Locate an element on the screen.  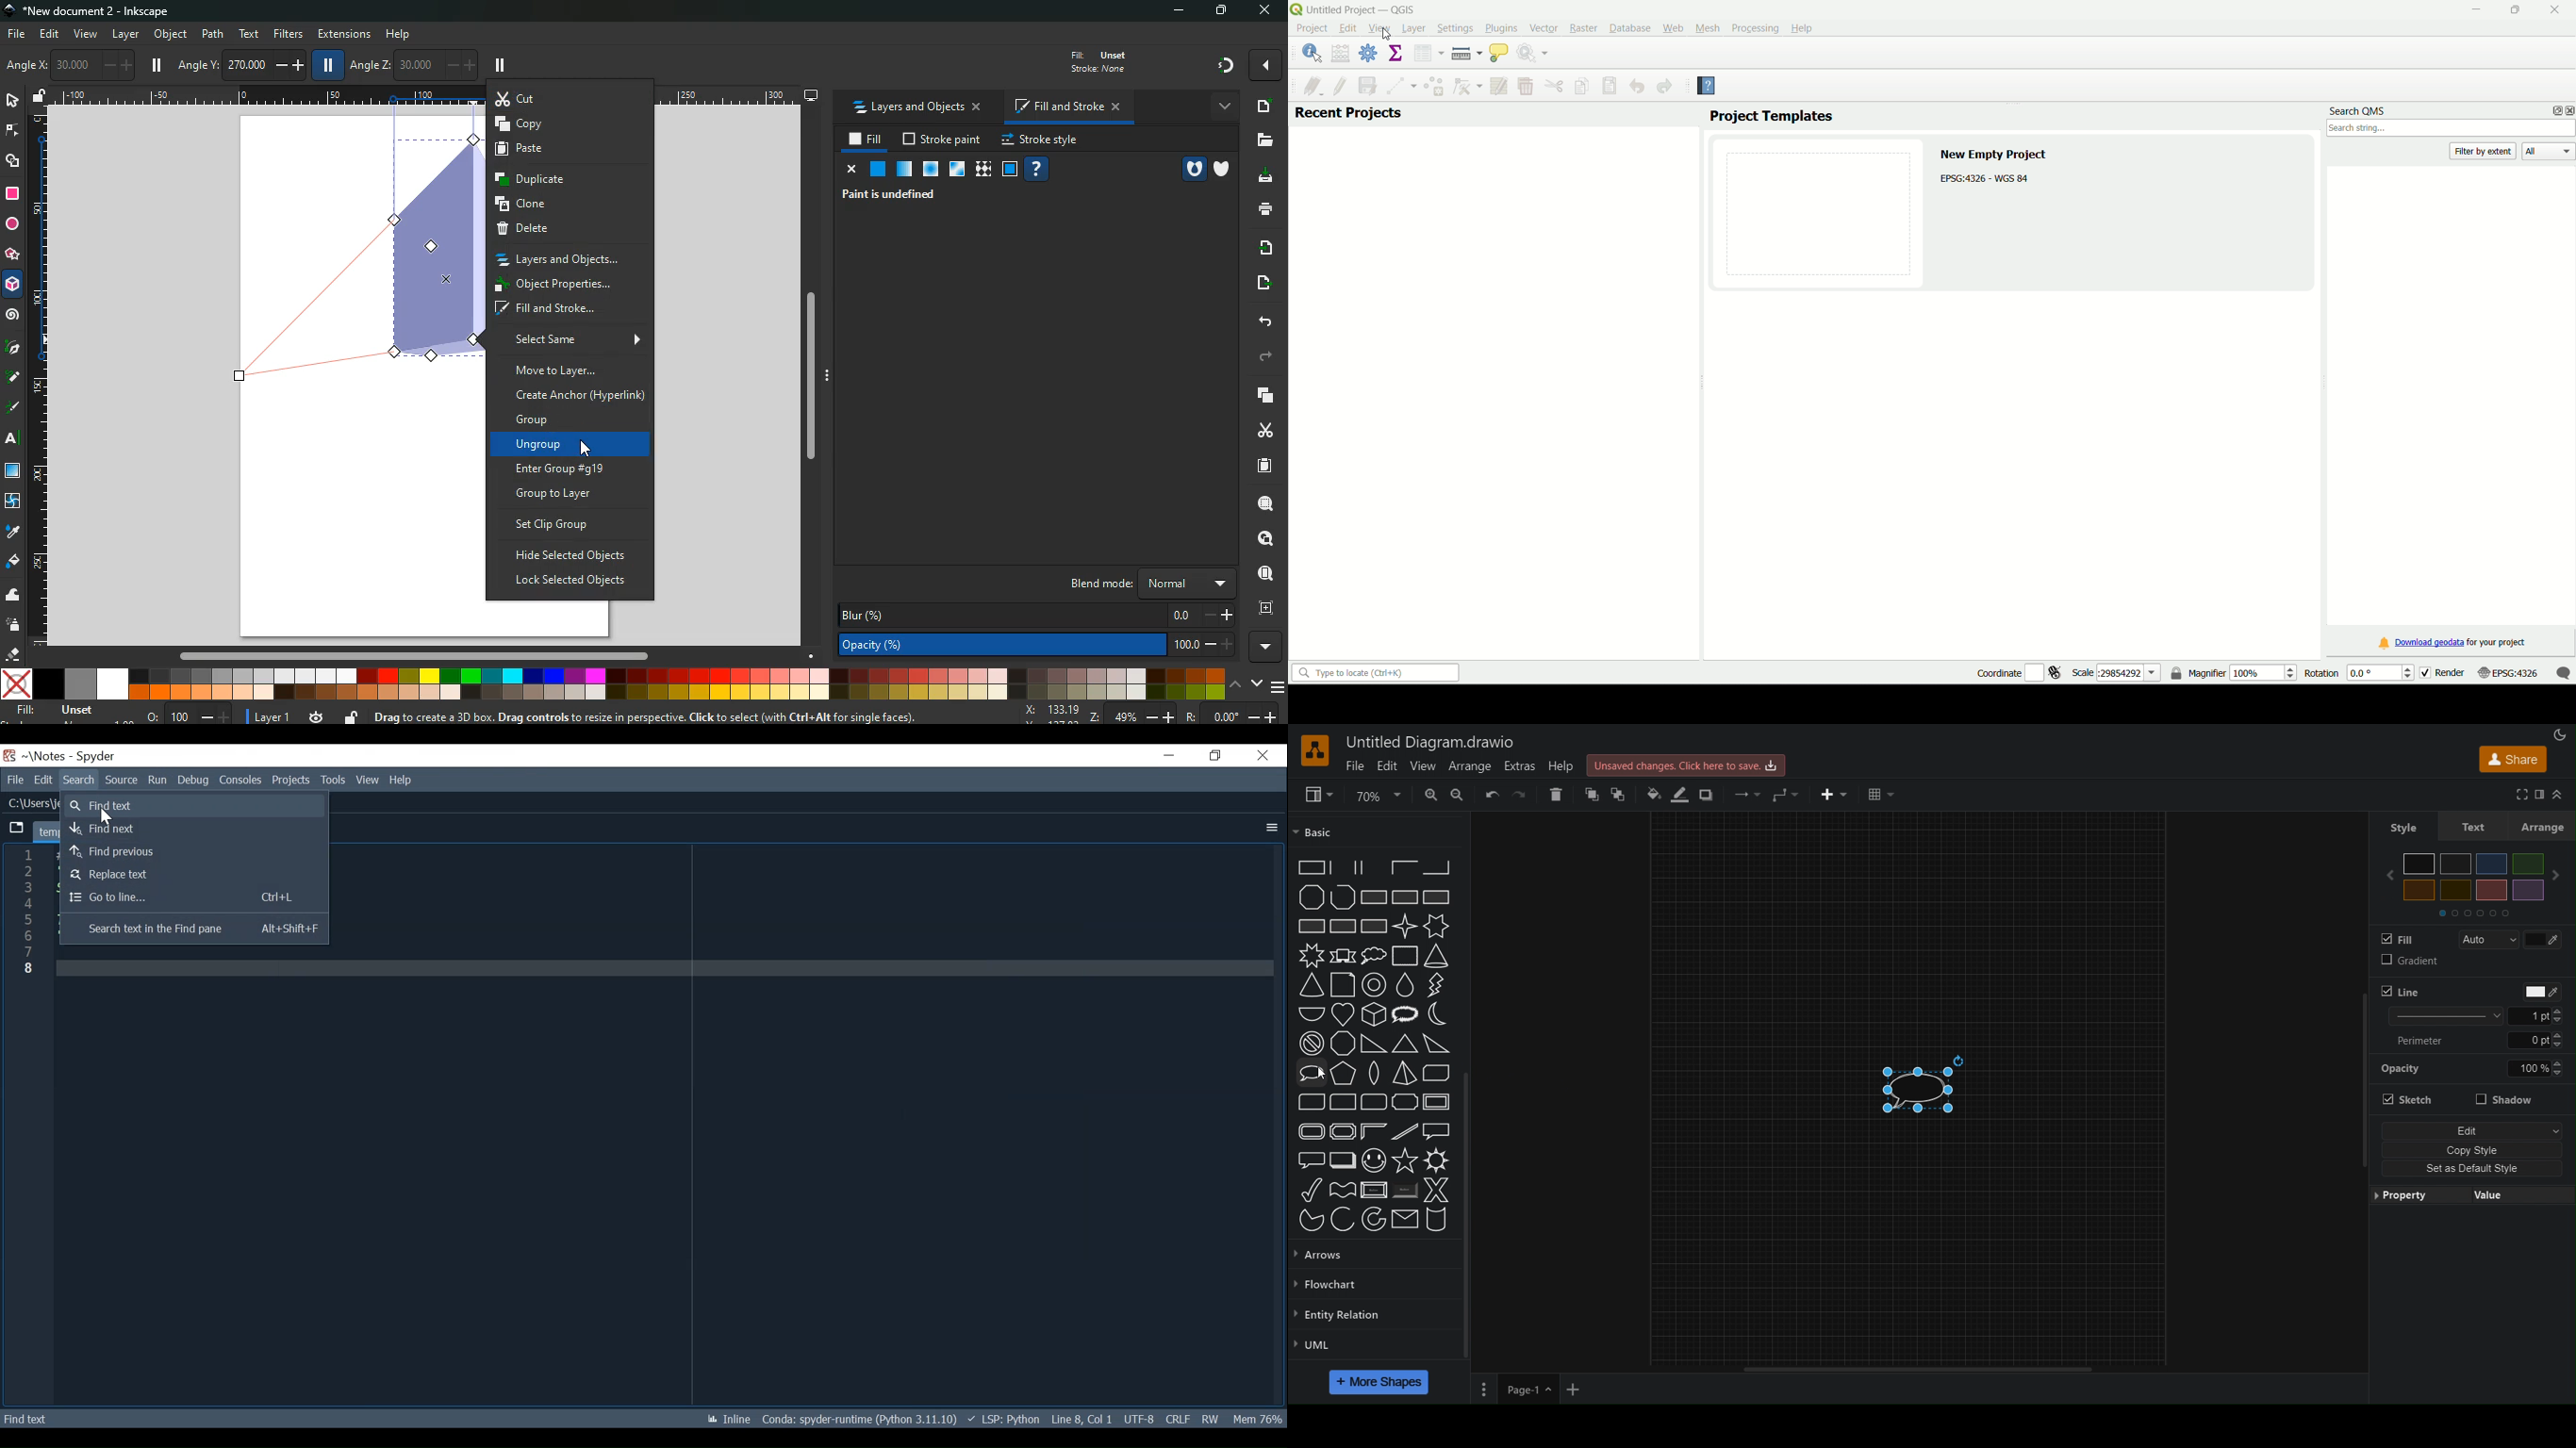
Pyramid is located at coordinates (1404, 1074).